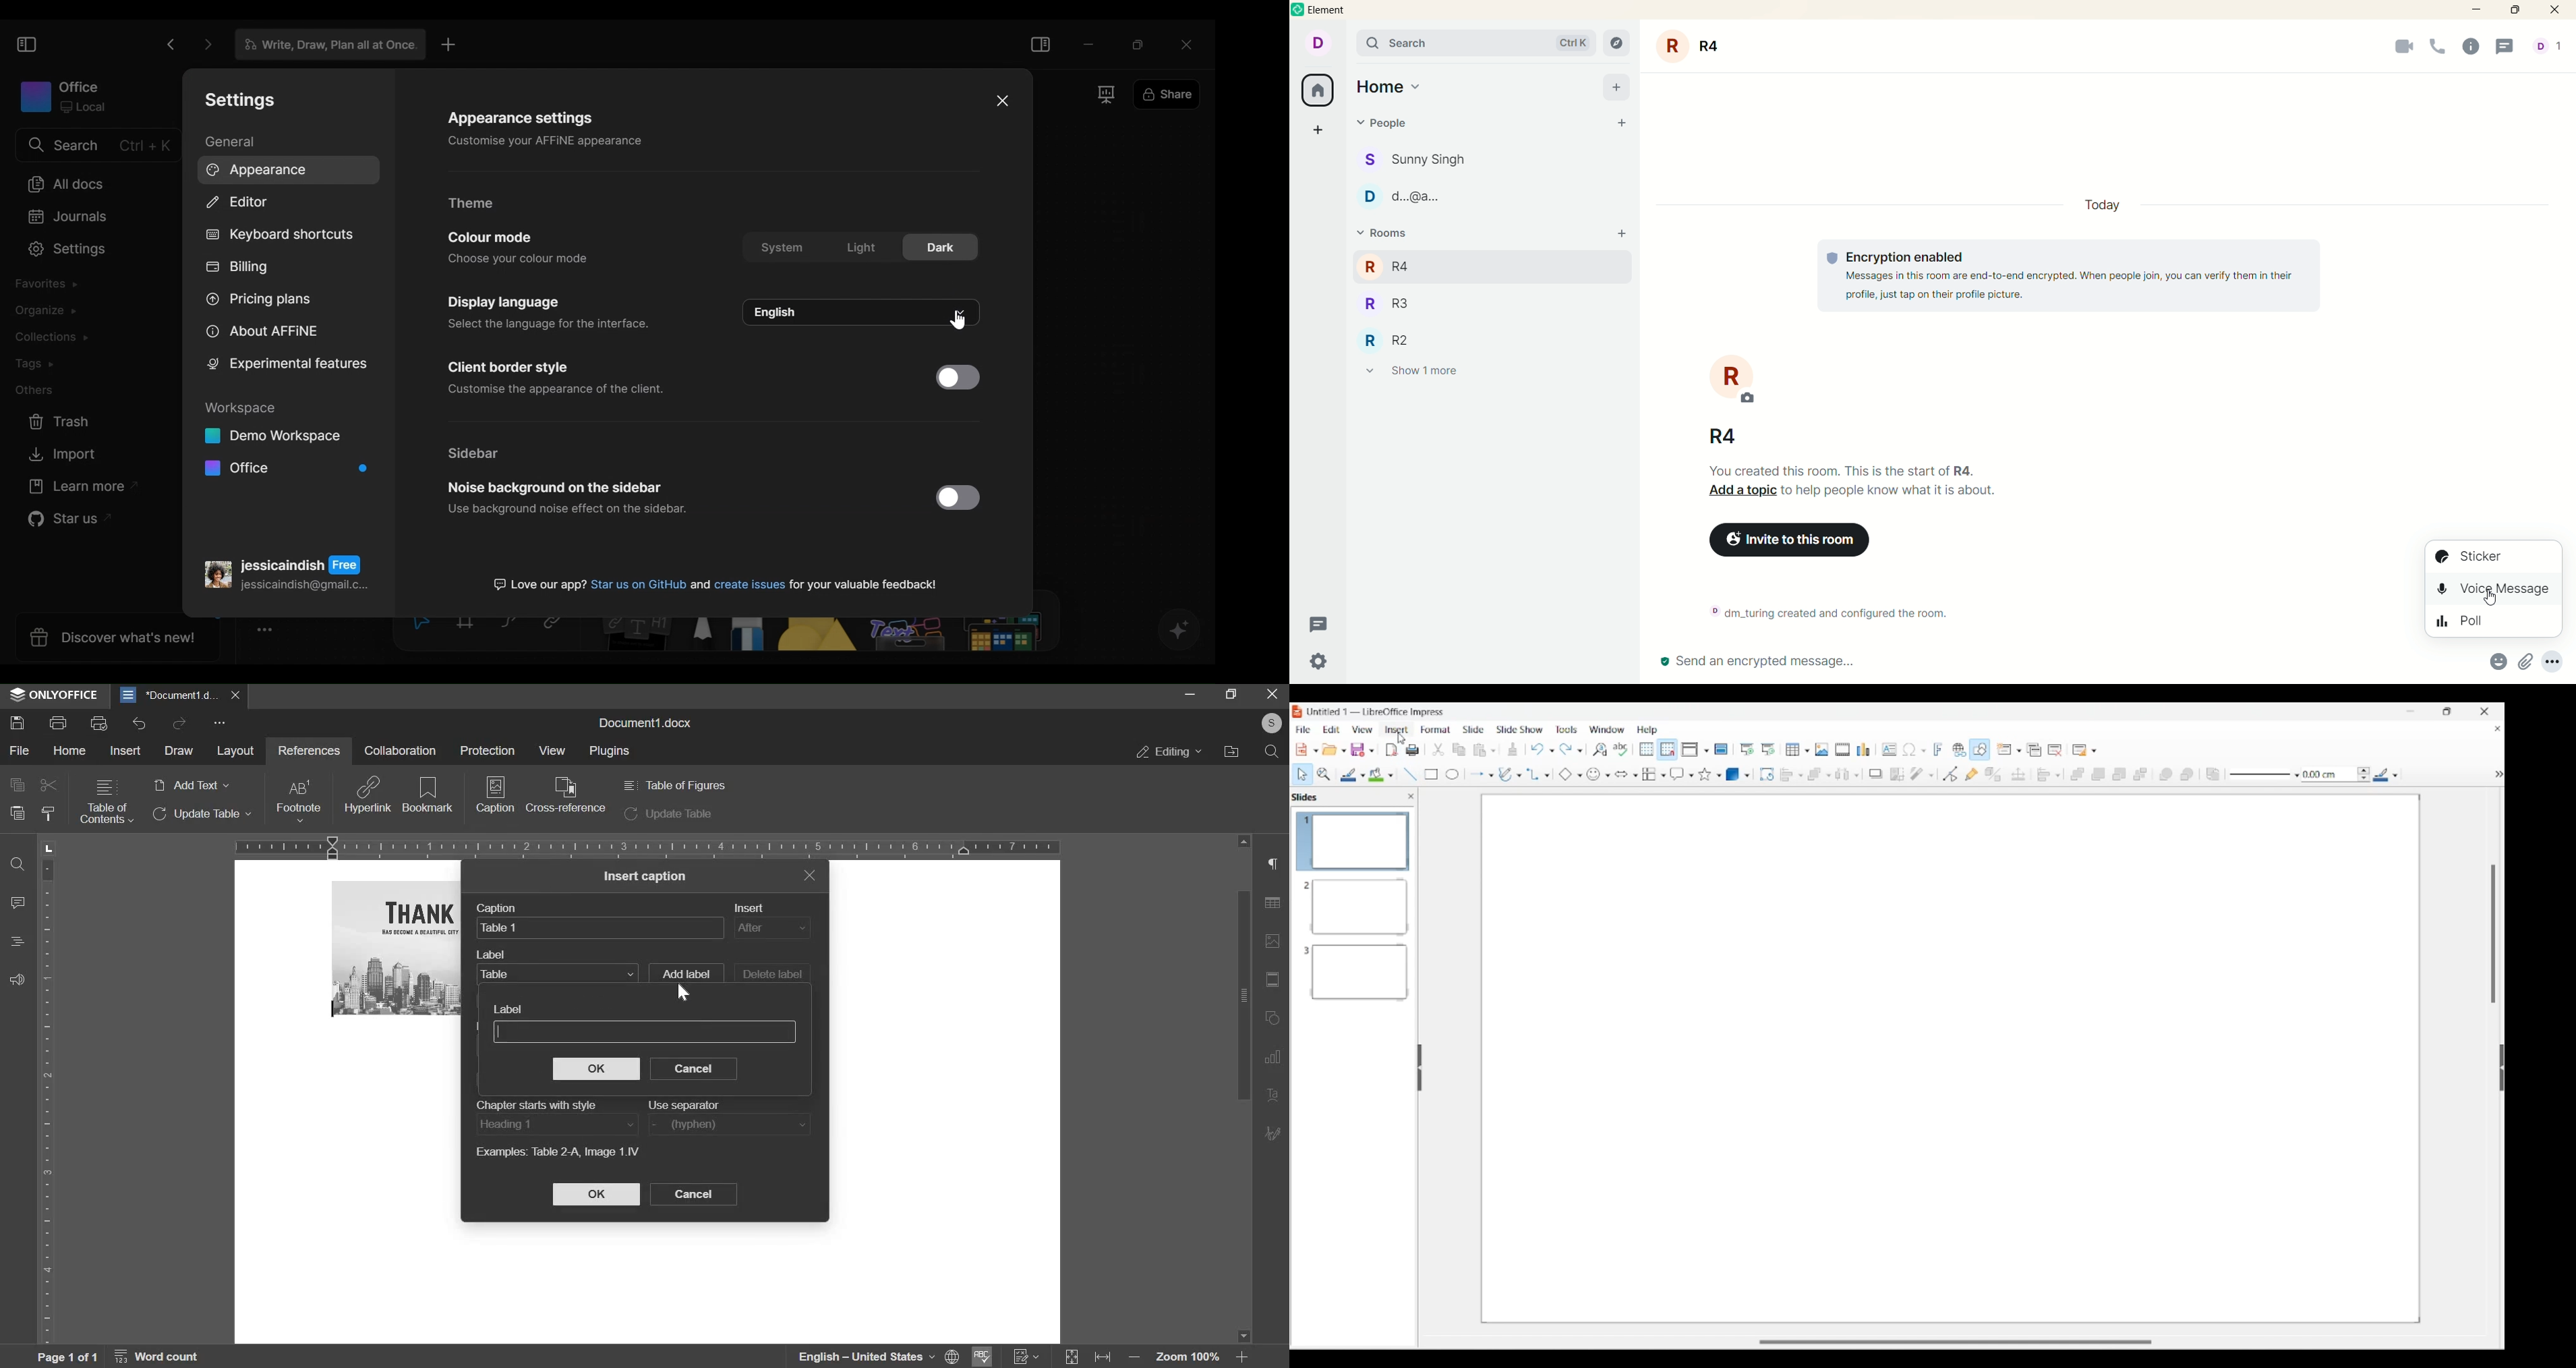 The height and width of the screenshot is (1372, 2576). What do you see at coordinates (2502, 1067) in the screenshot?
I see `Show right panel` at bounding box center [2502, 1067].